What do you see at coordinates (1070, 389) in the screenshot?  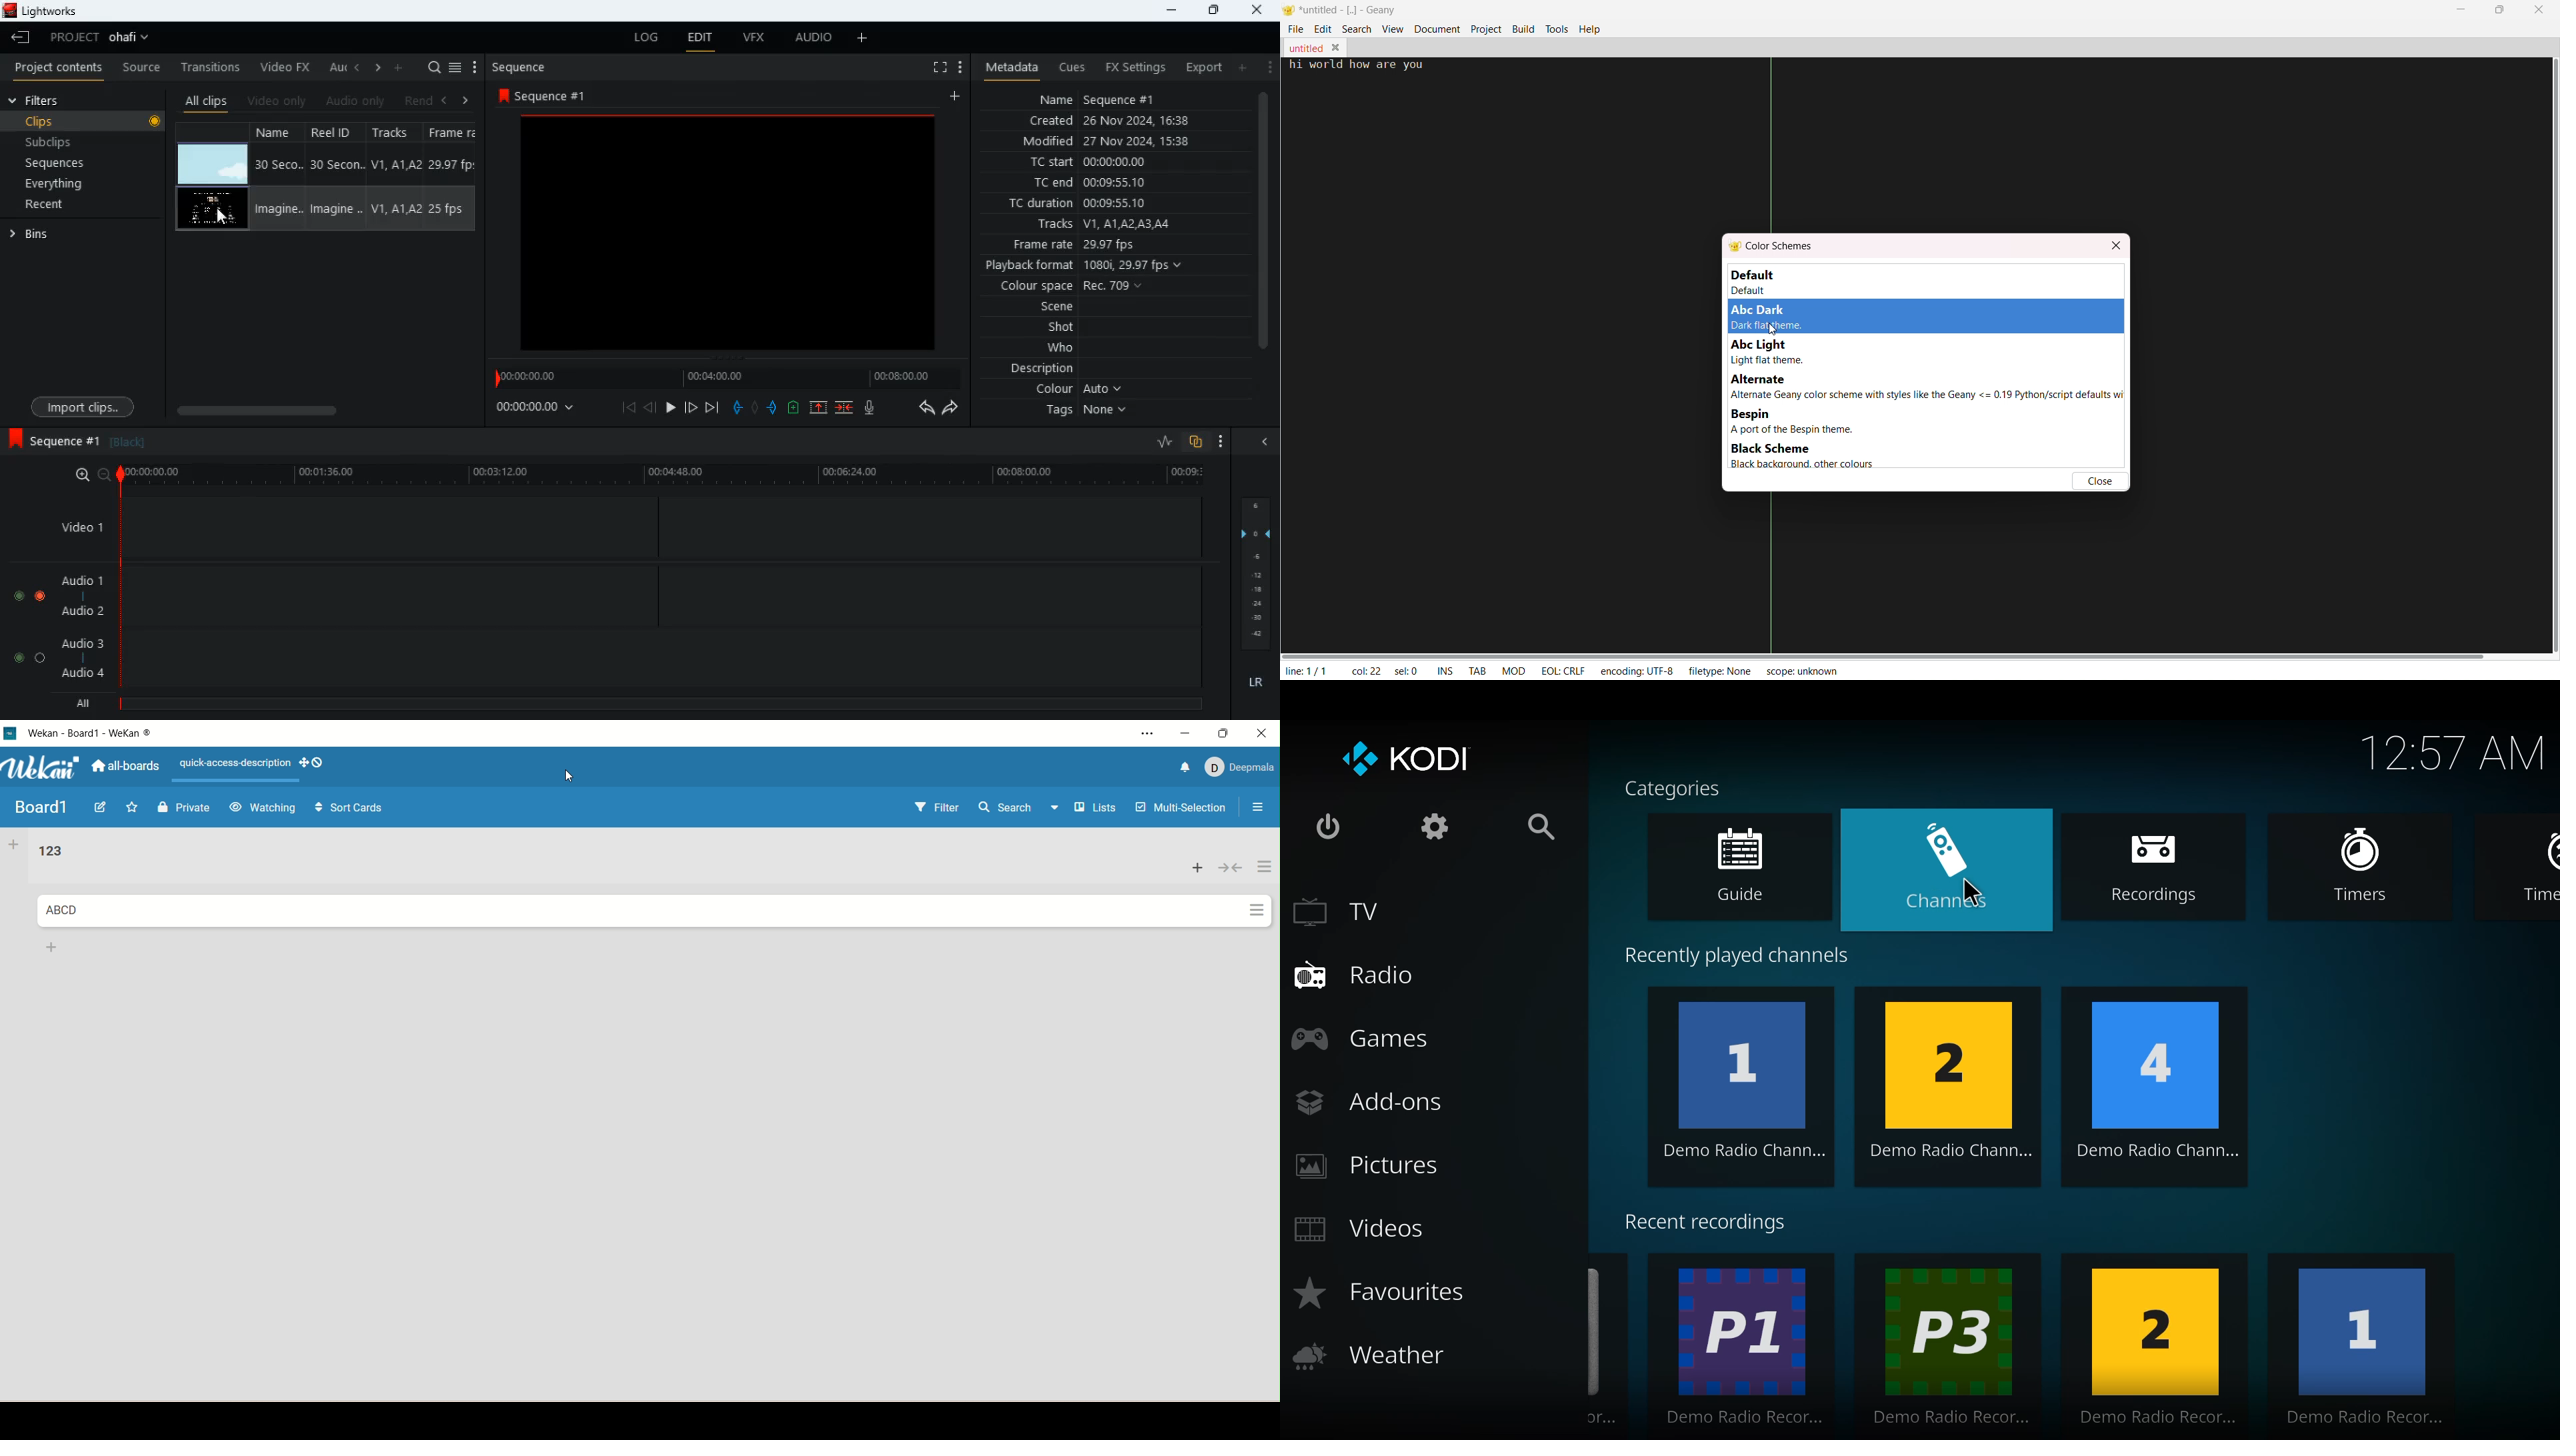 I see `colour` at bounding box center [1070, 389].